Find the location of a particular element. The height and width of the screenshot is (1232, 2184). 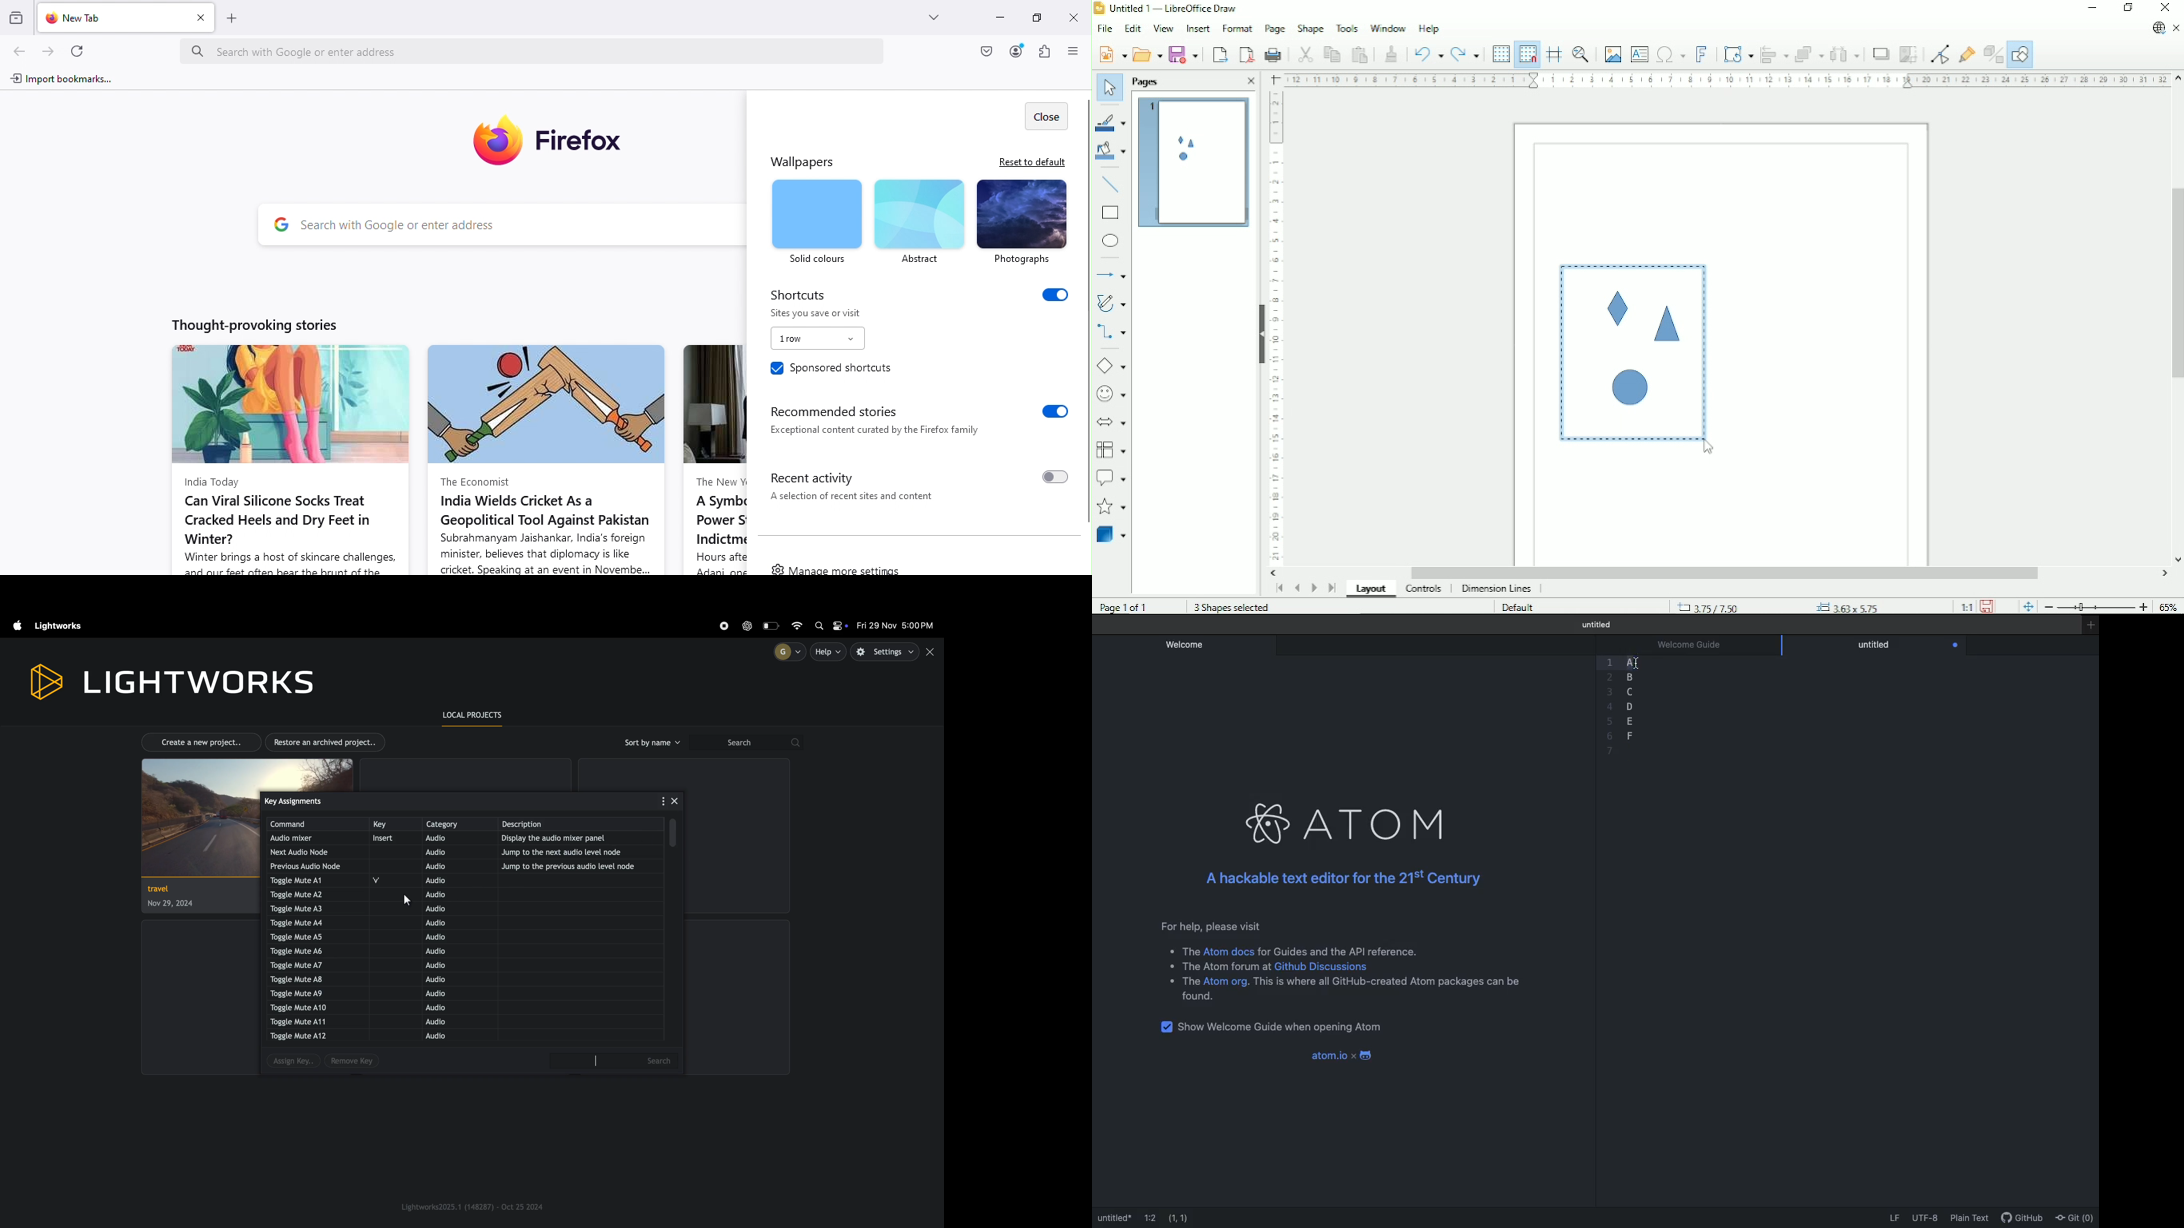

Export directly as PDF is located at coordinates (1246, 54).